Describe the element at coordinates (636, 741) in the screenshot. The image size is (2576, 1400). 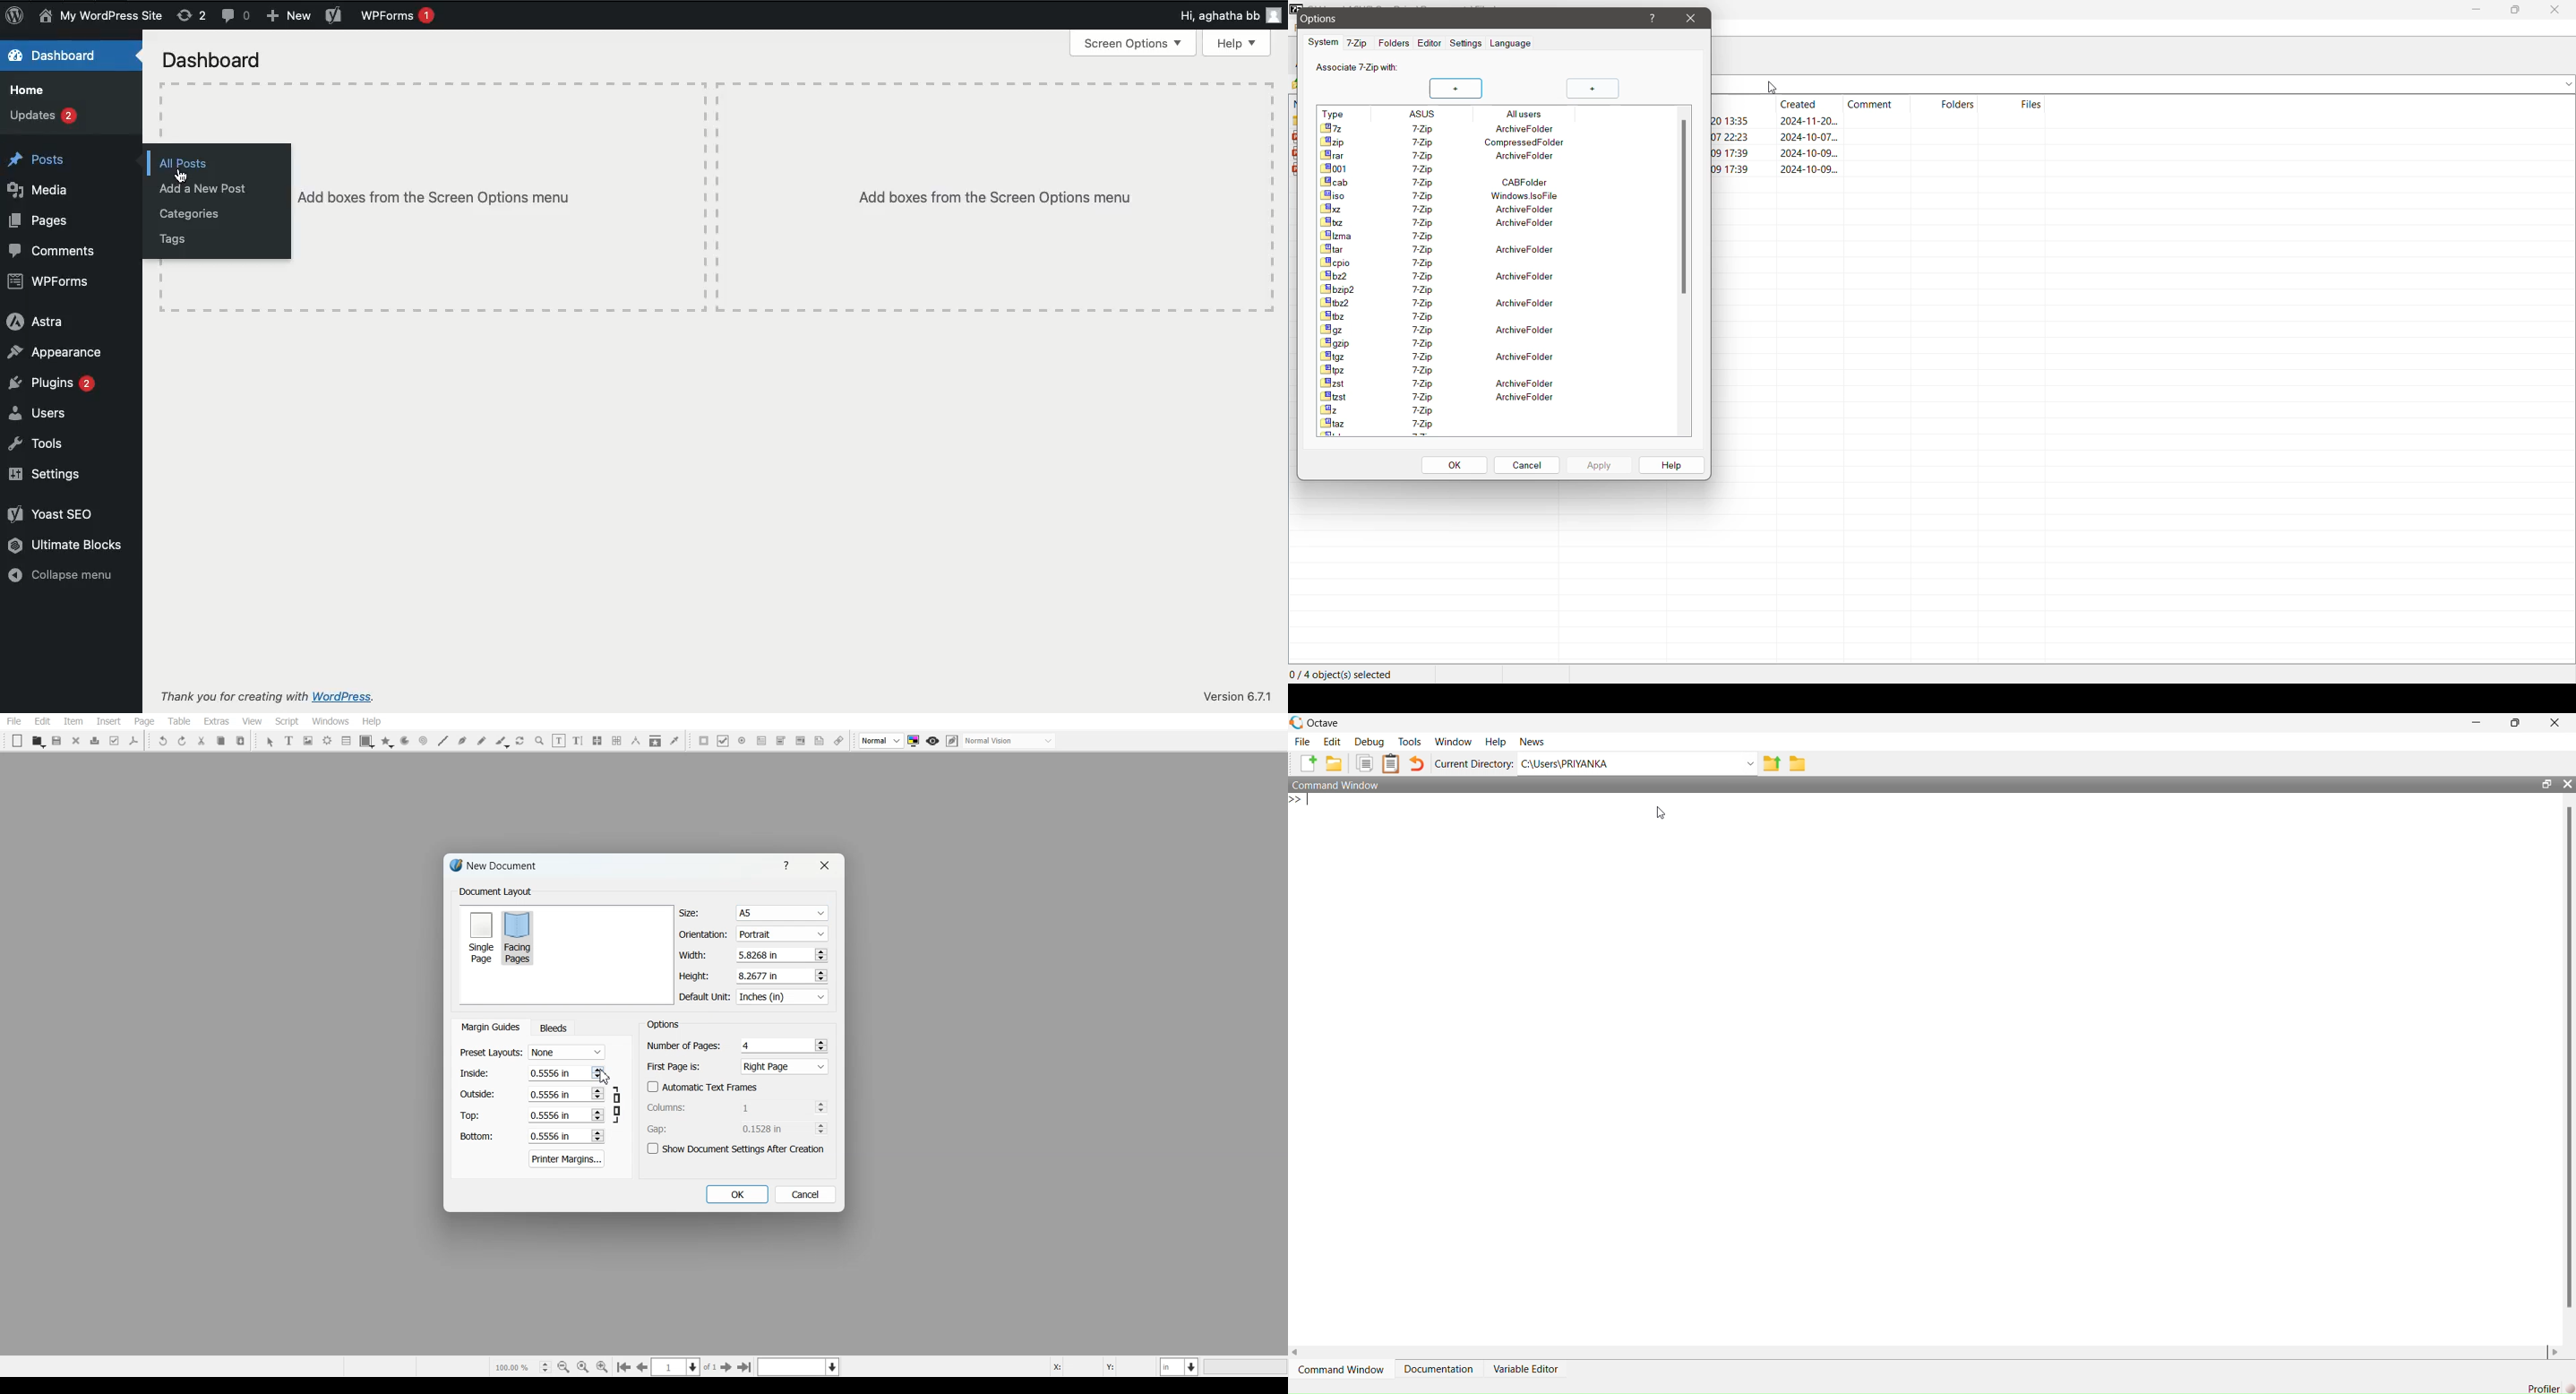
I see `Measurement` at that location.